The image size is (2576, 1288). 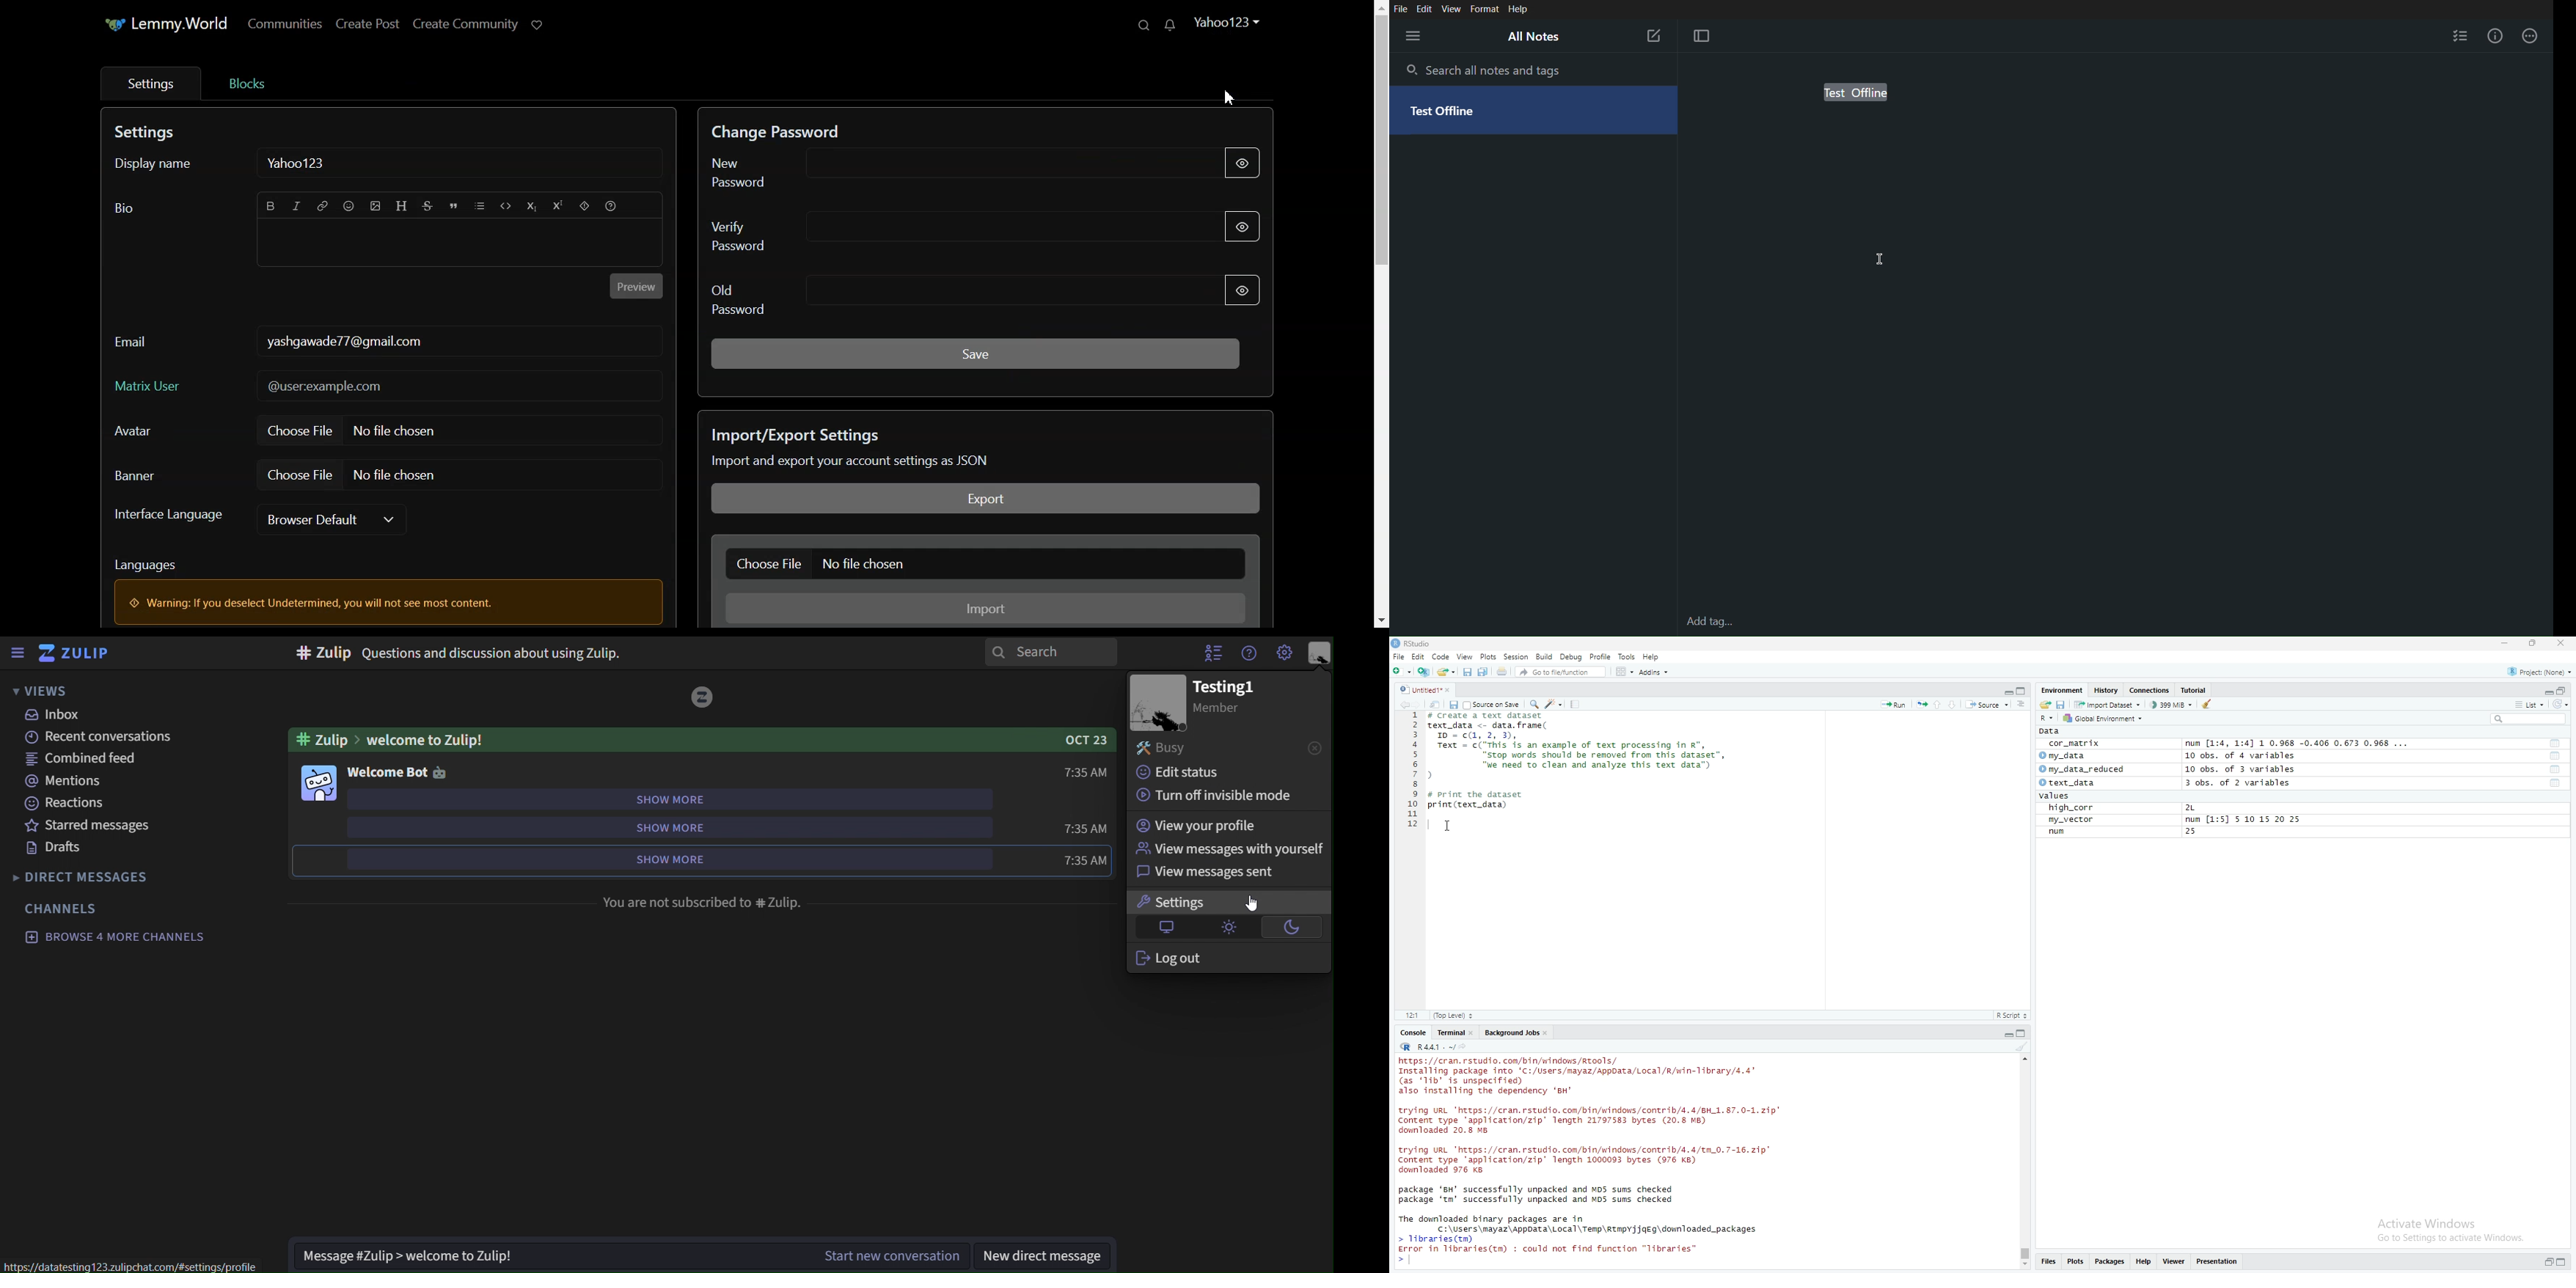 I want to click on close, so click(x=2560, y=644).